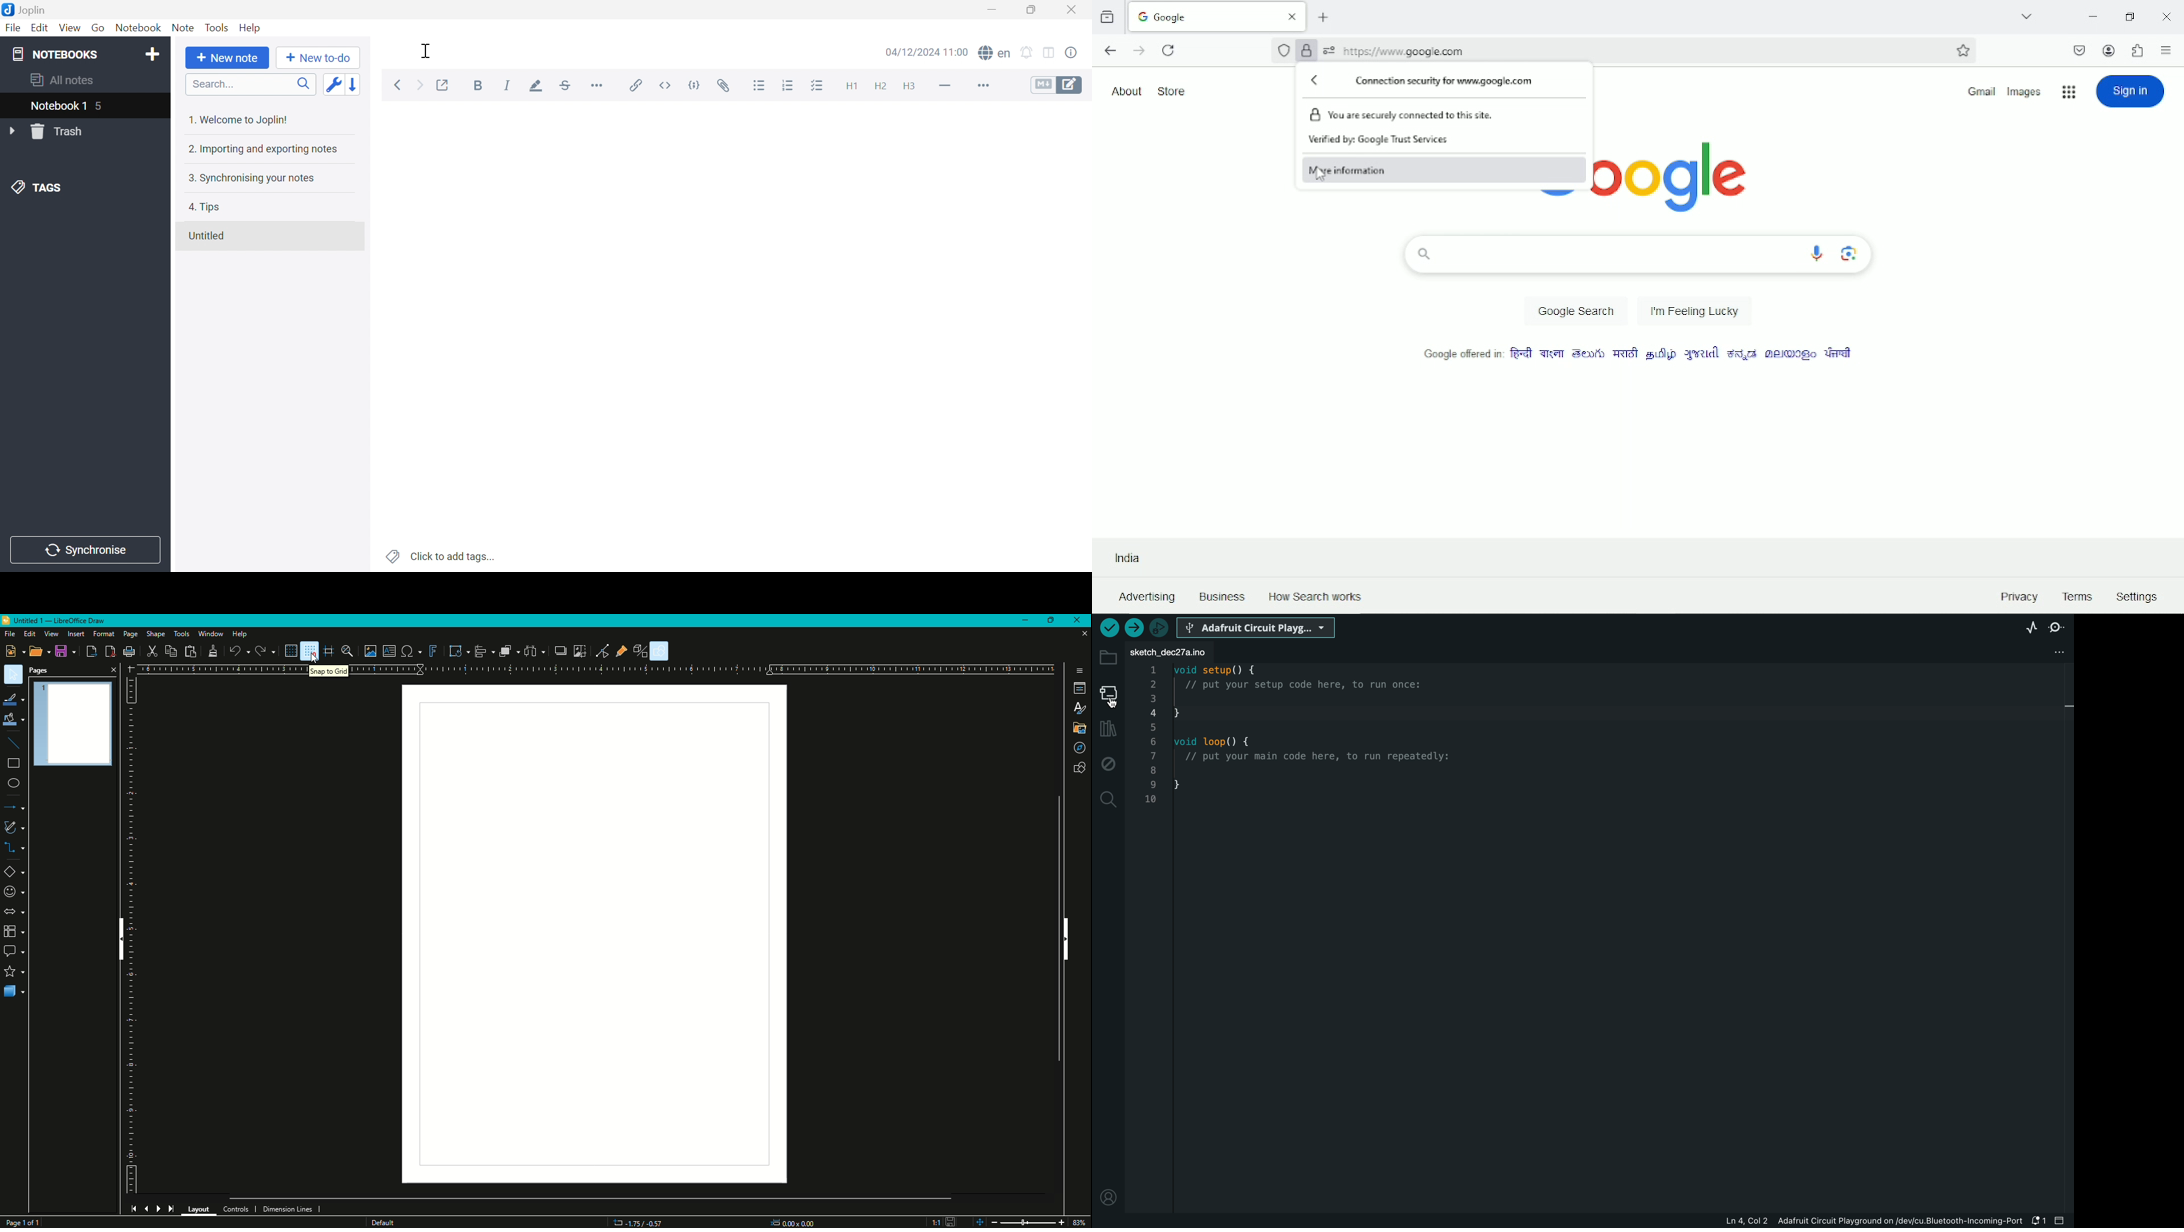  Describe the element at coordinates (2069, 92) in the screenshot. I see `Google applications` at that location.